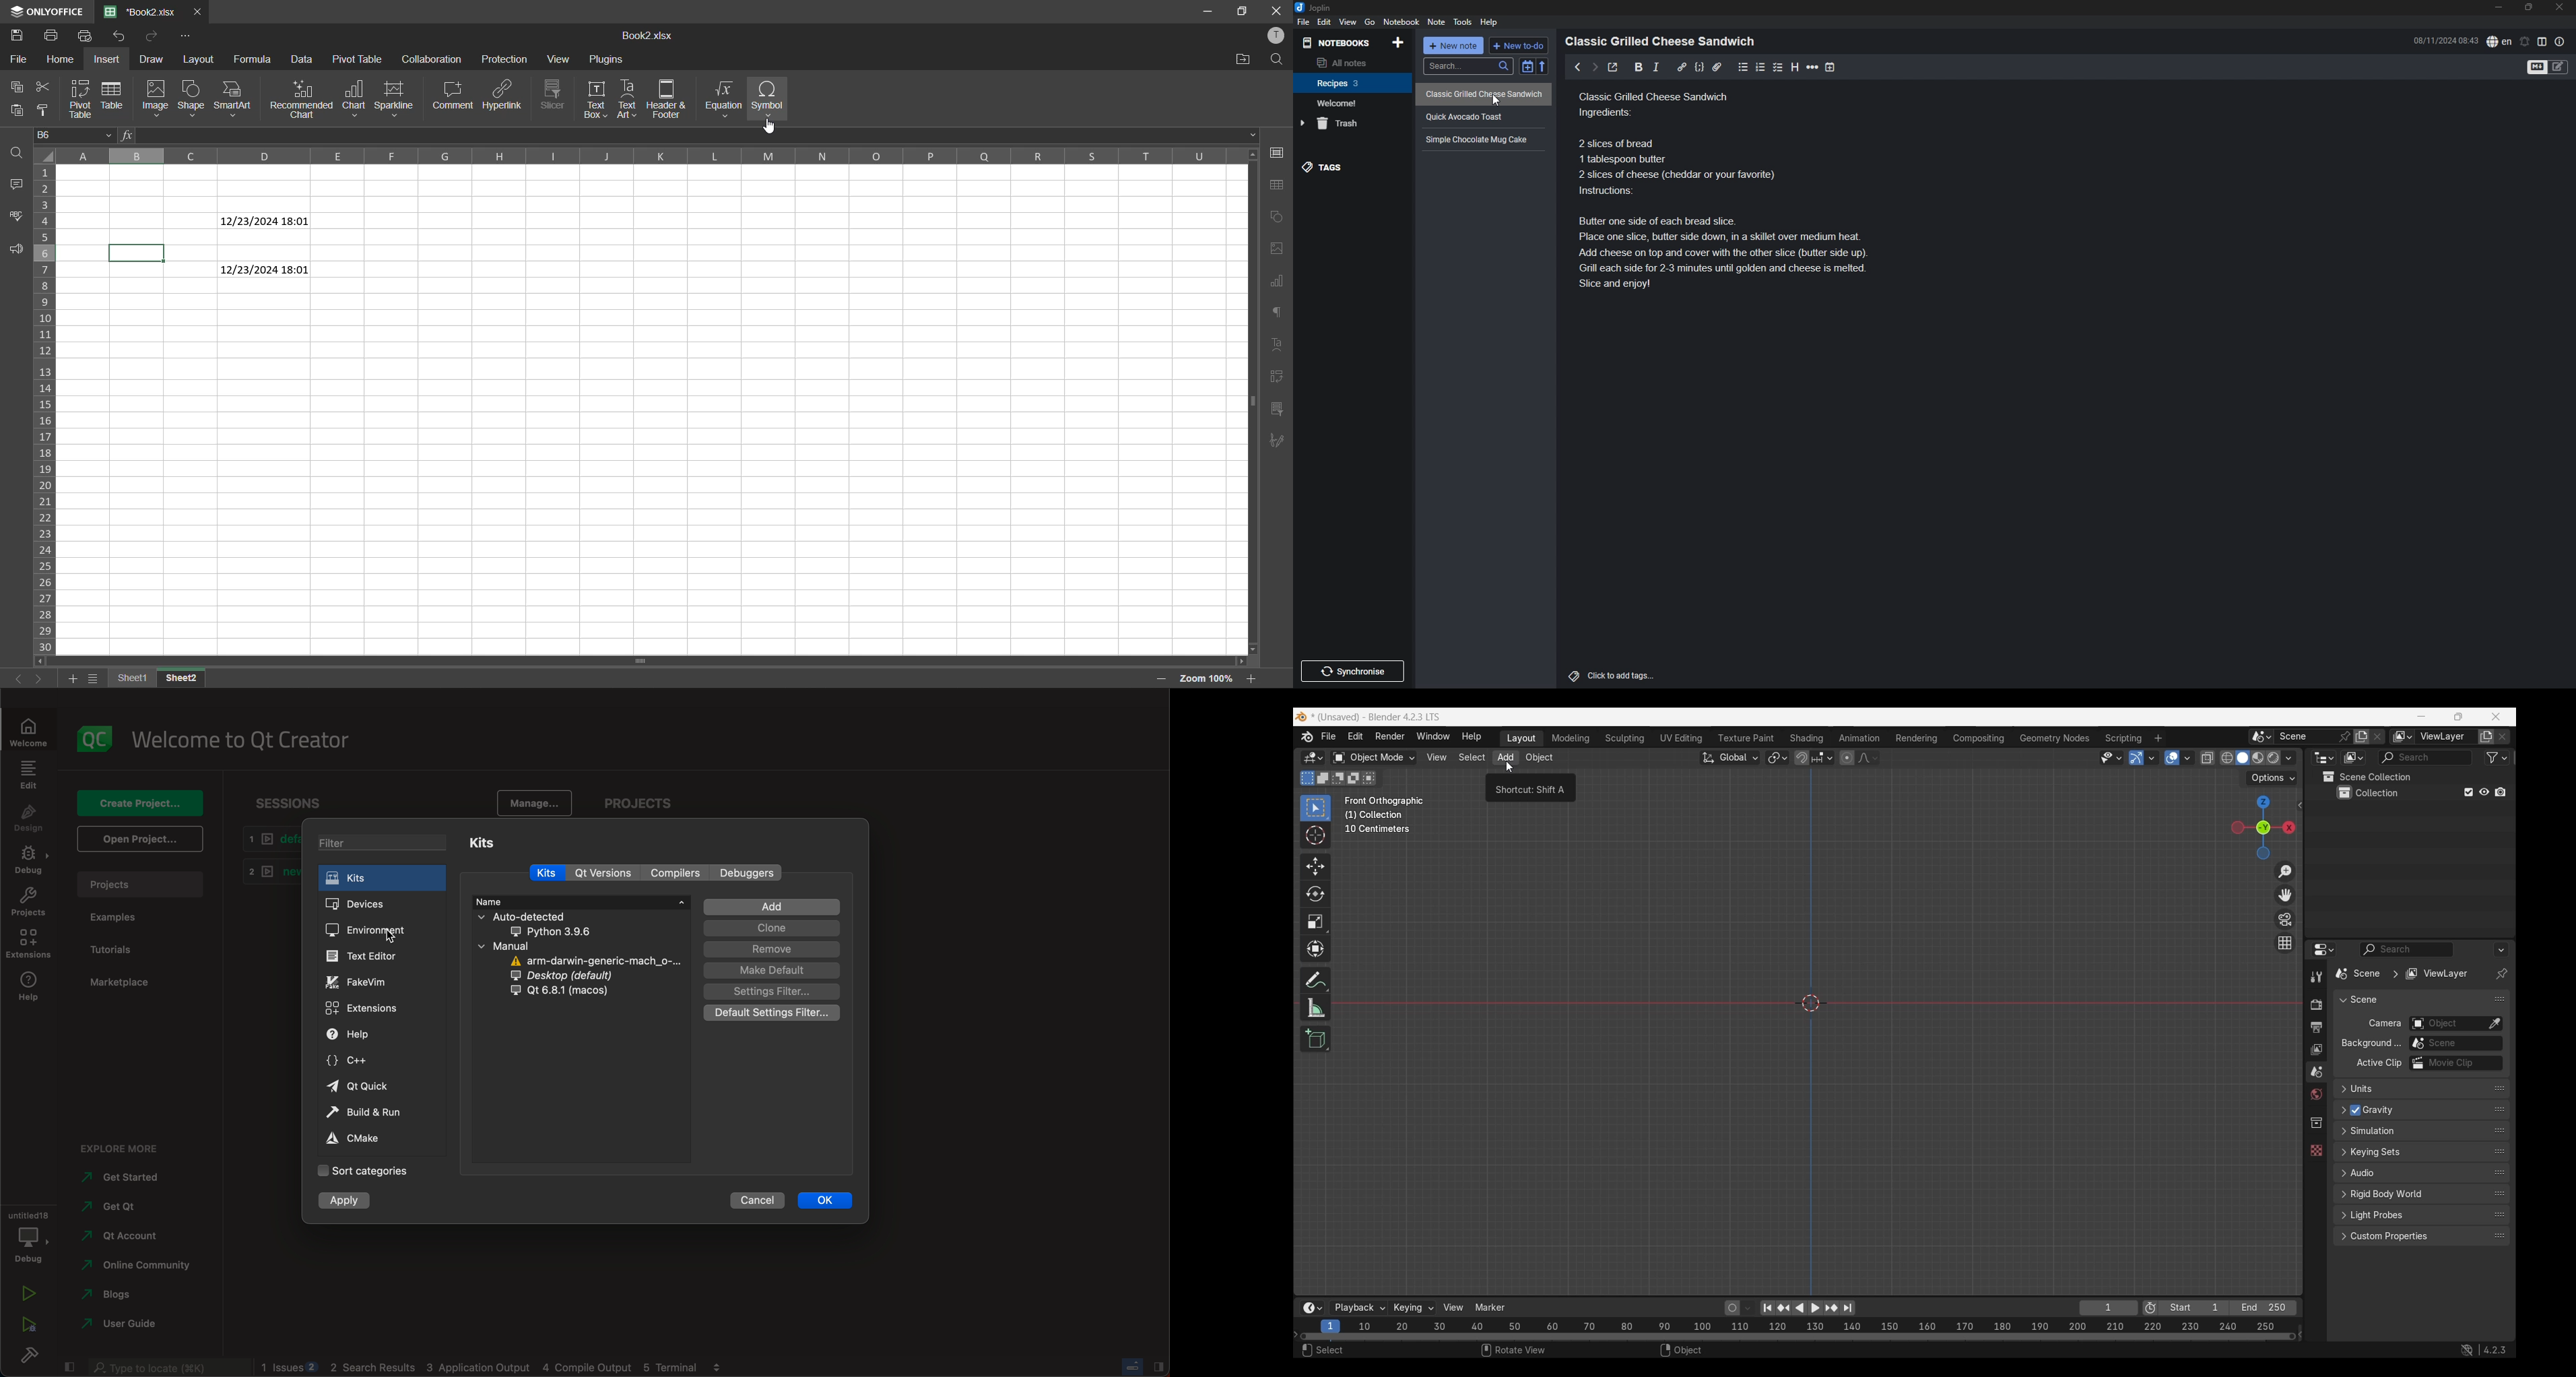  Describe the element at coordinates (1412, 1308) in the screenshot. I see `Keying` at that location.